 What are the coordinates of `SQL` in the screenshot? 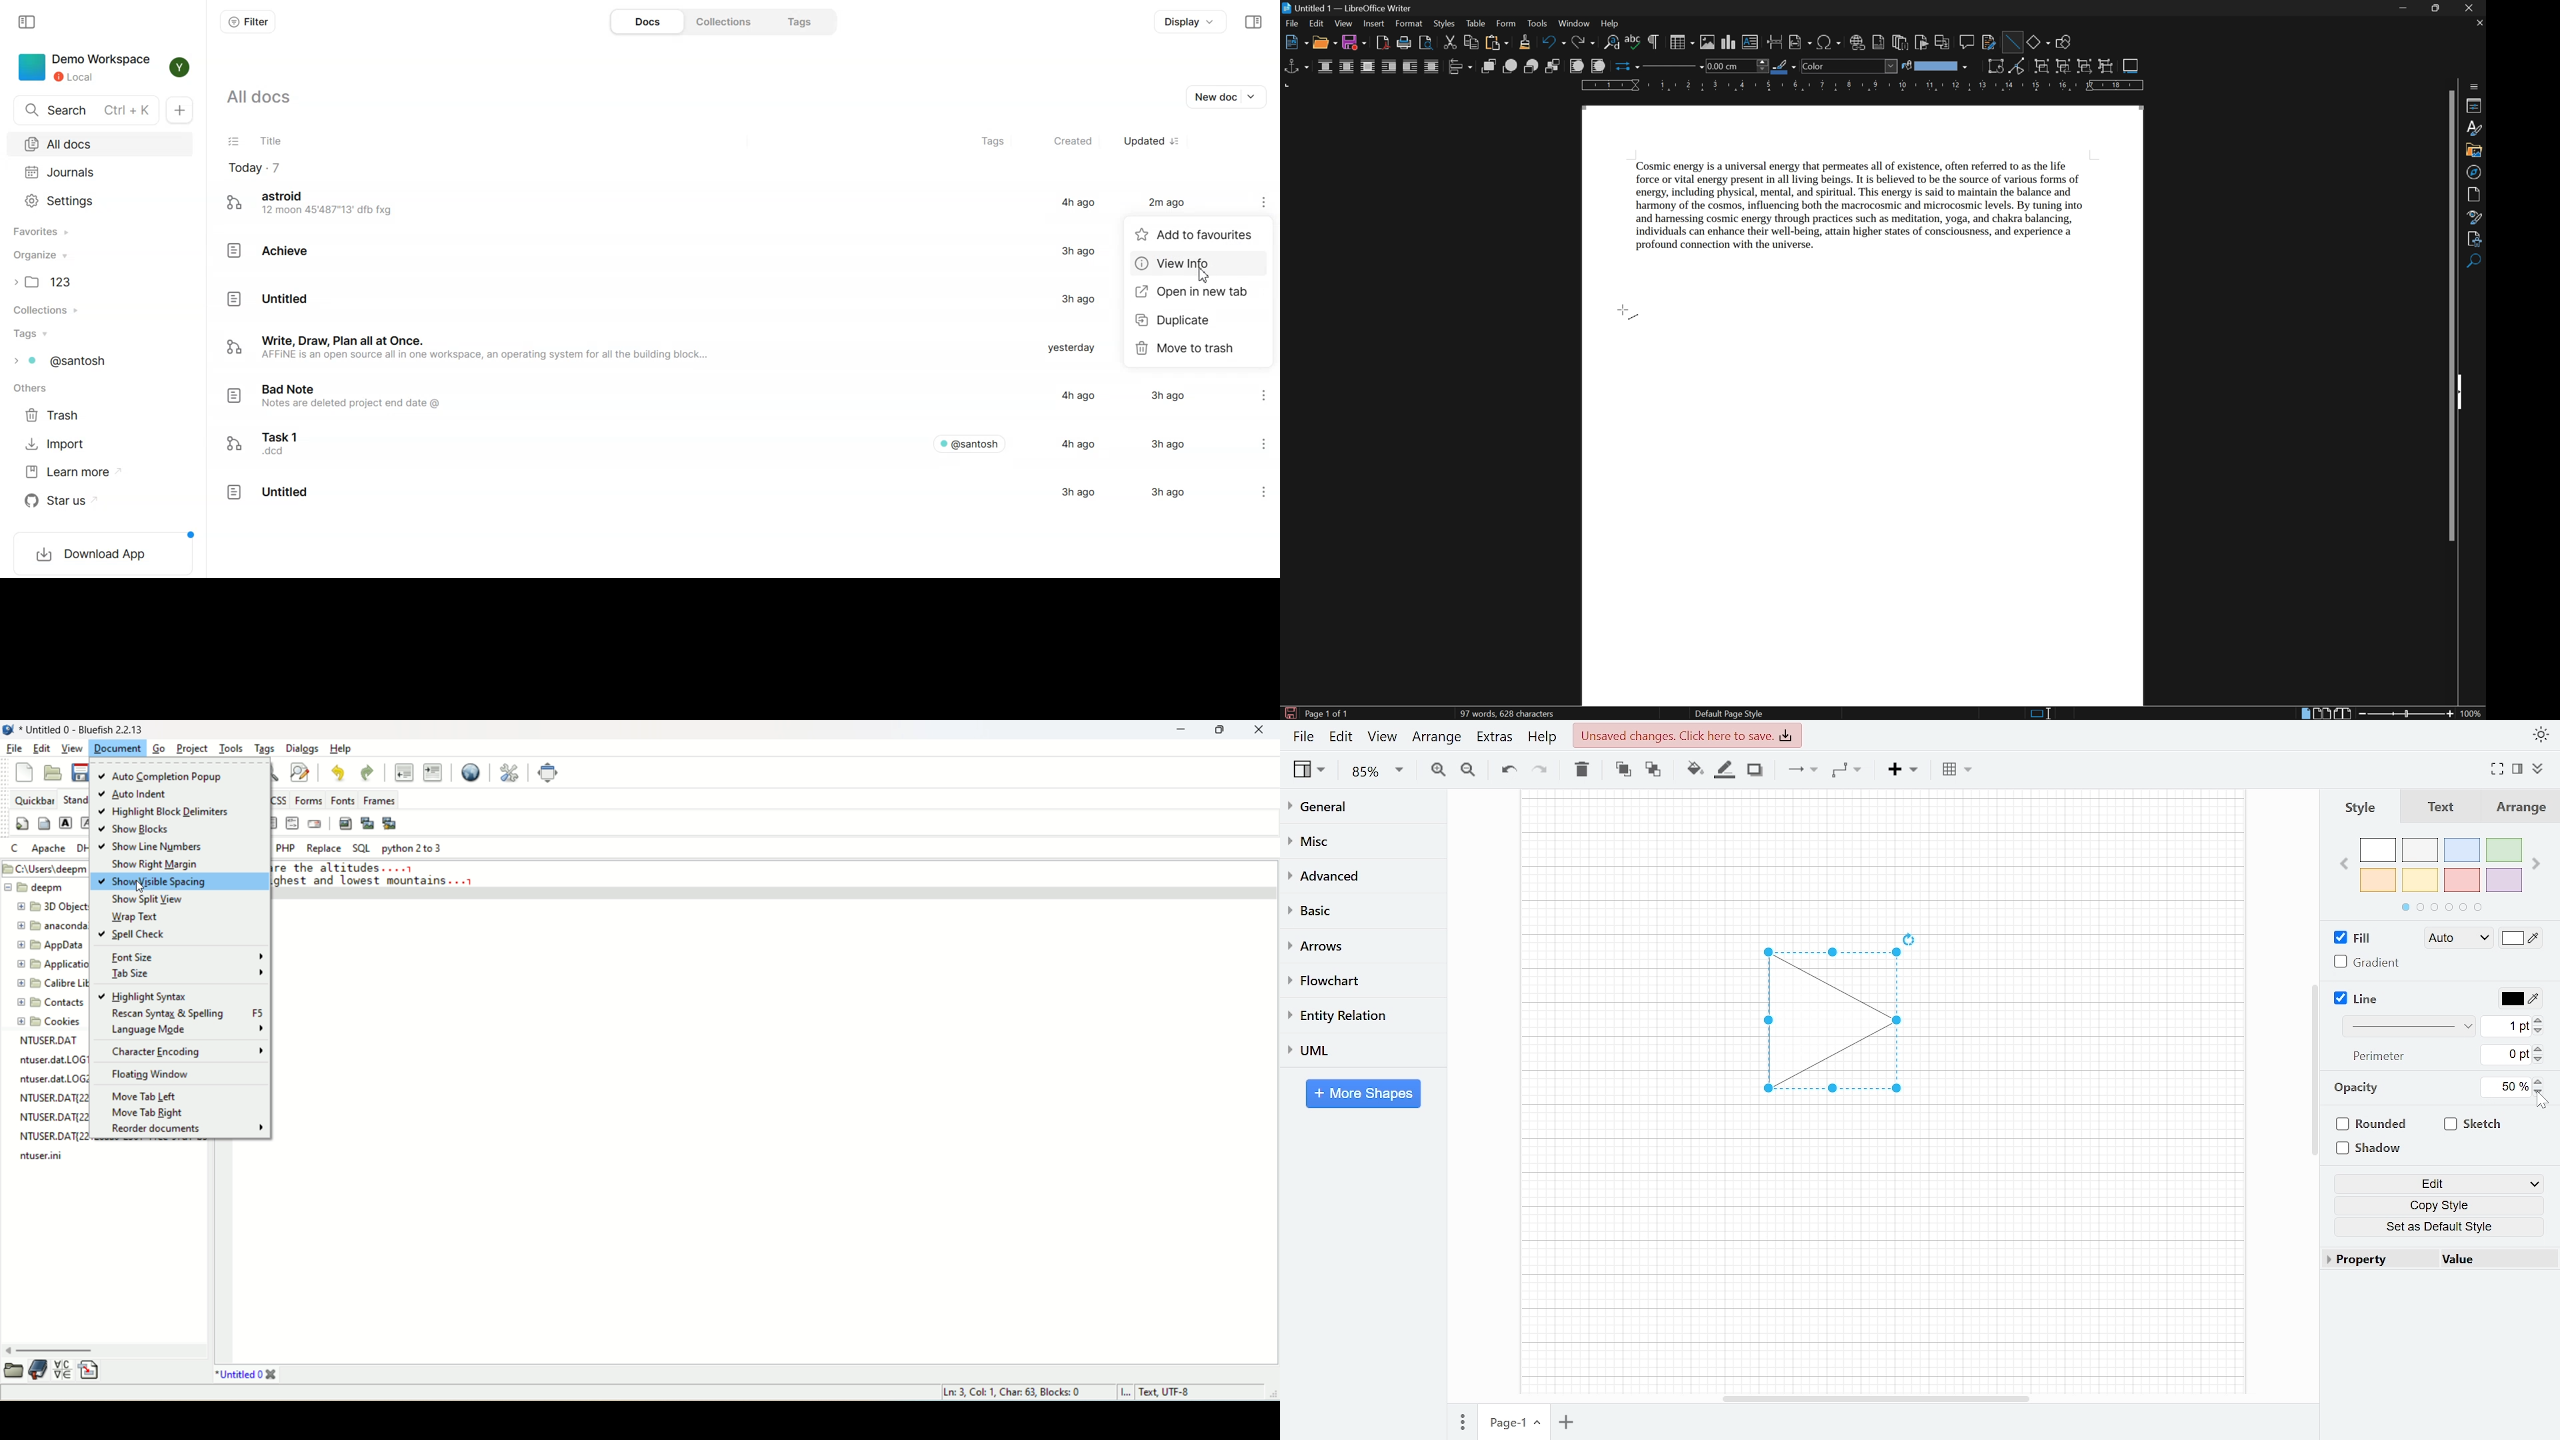 It's located at (361, 849).